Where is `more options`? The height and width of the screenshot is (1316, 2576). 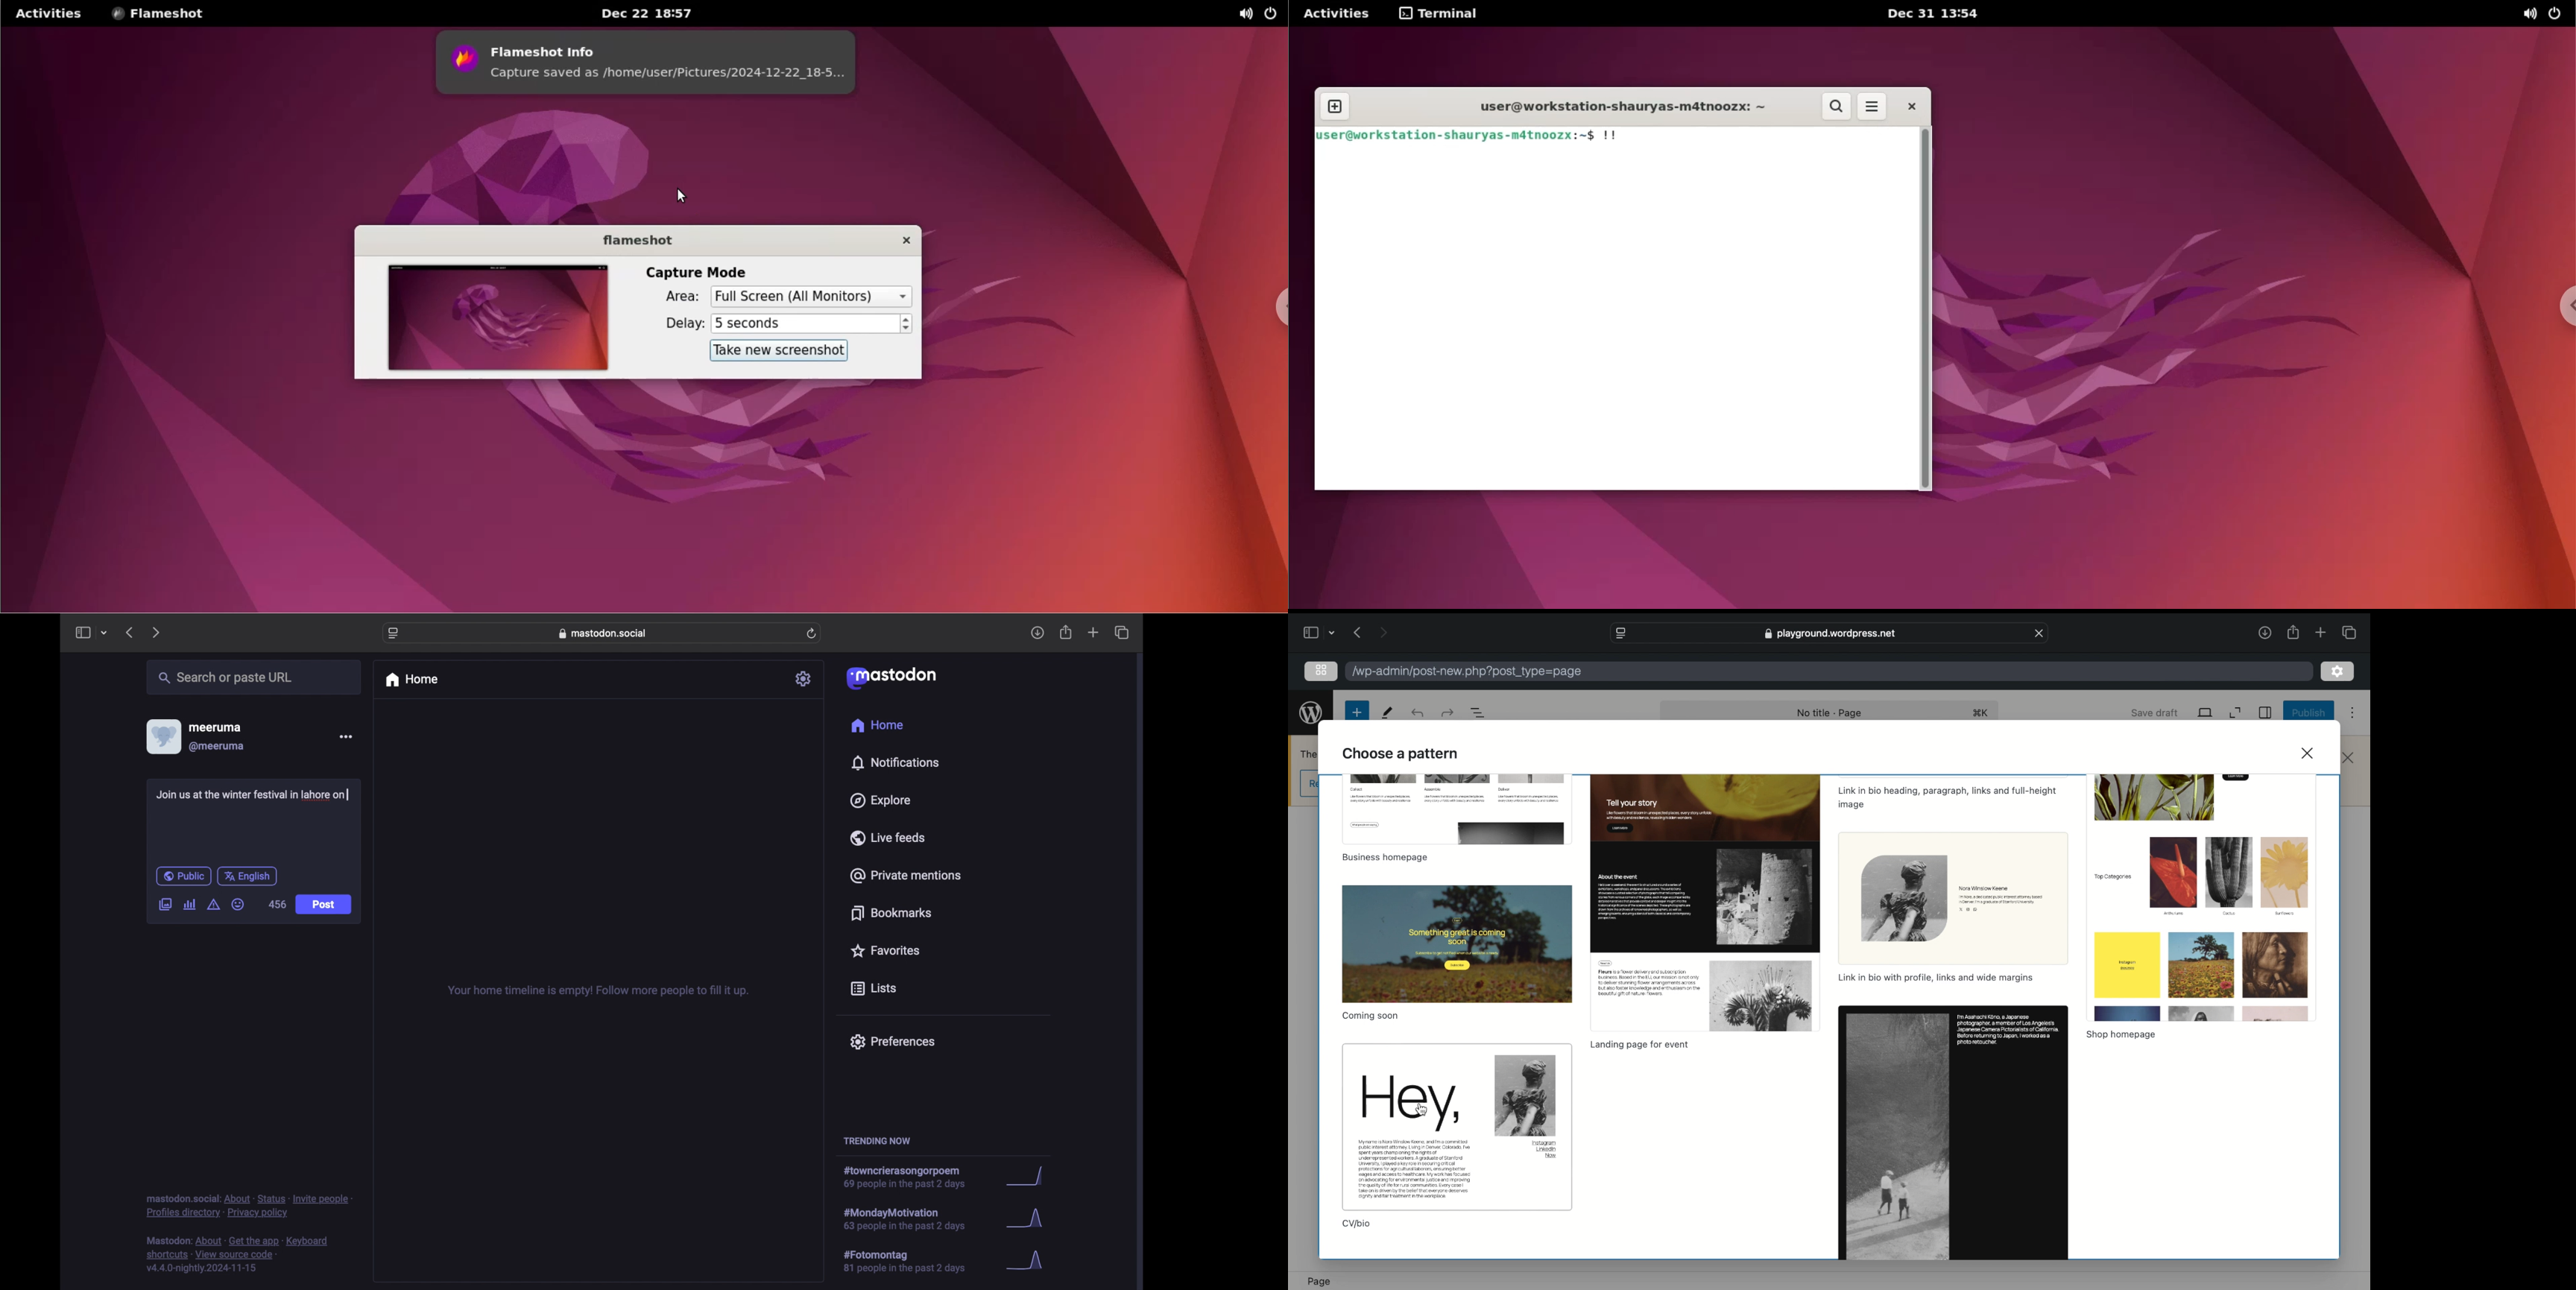 more options is located at coordinates (346, 737).